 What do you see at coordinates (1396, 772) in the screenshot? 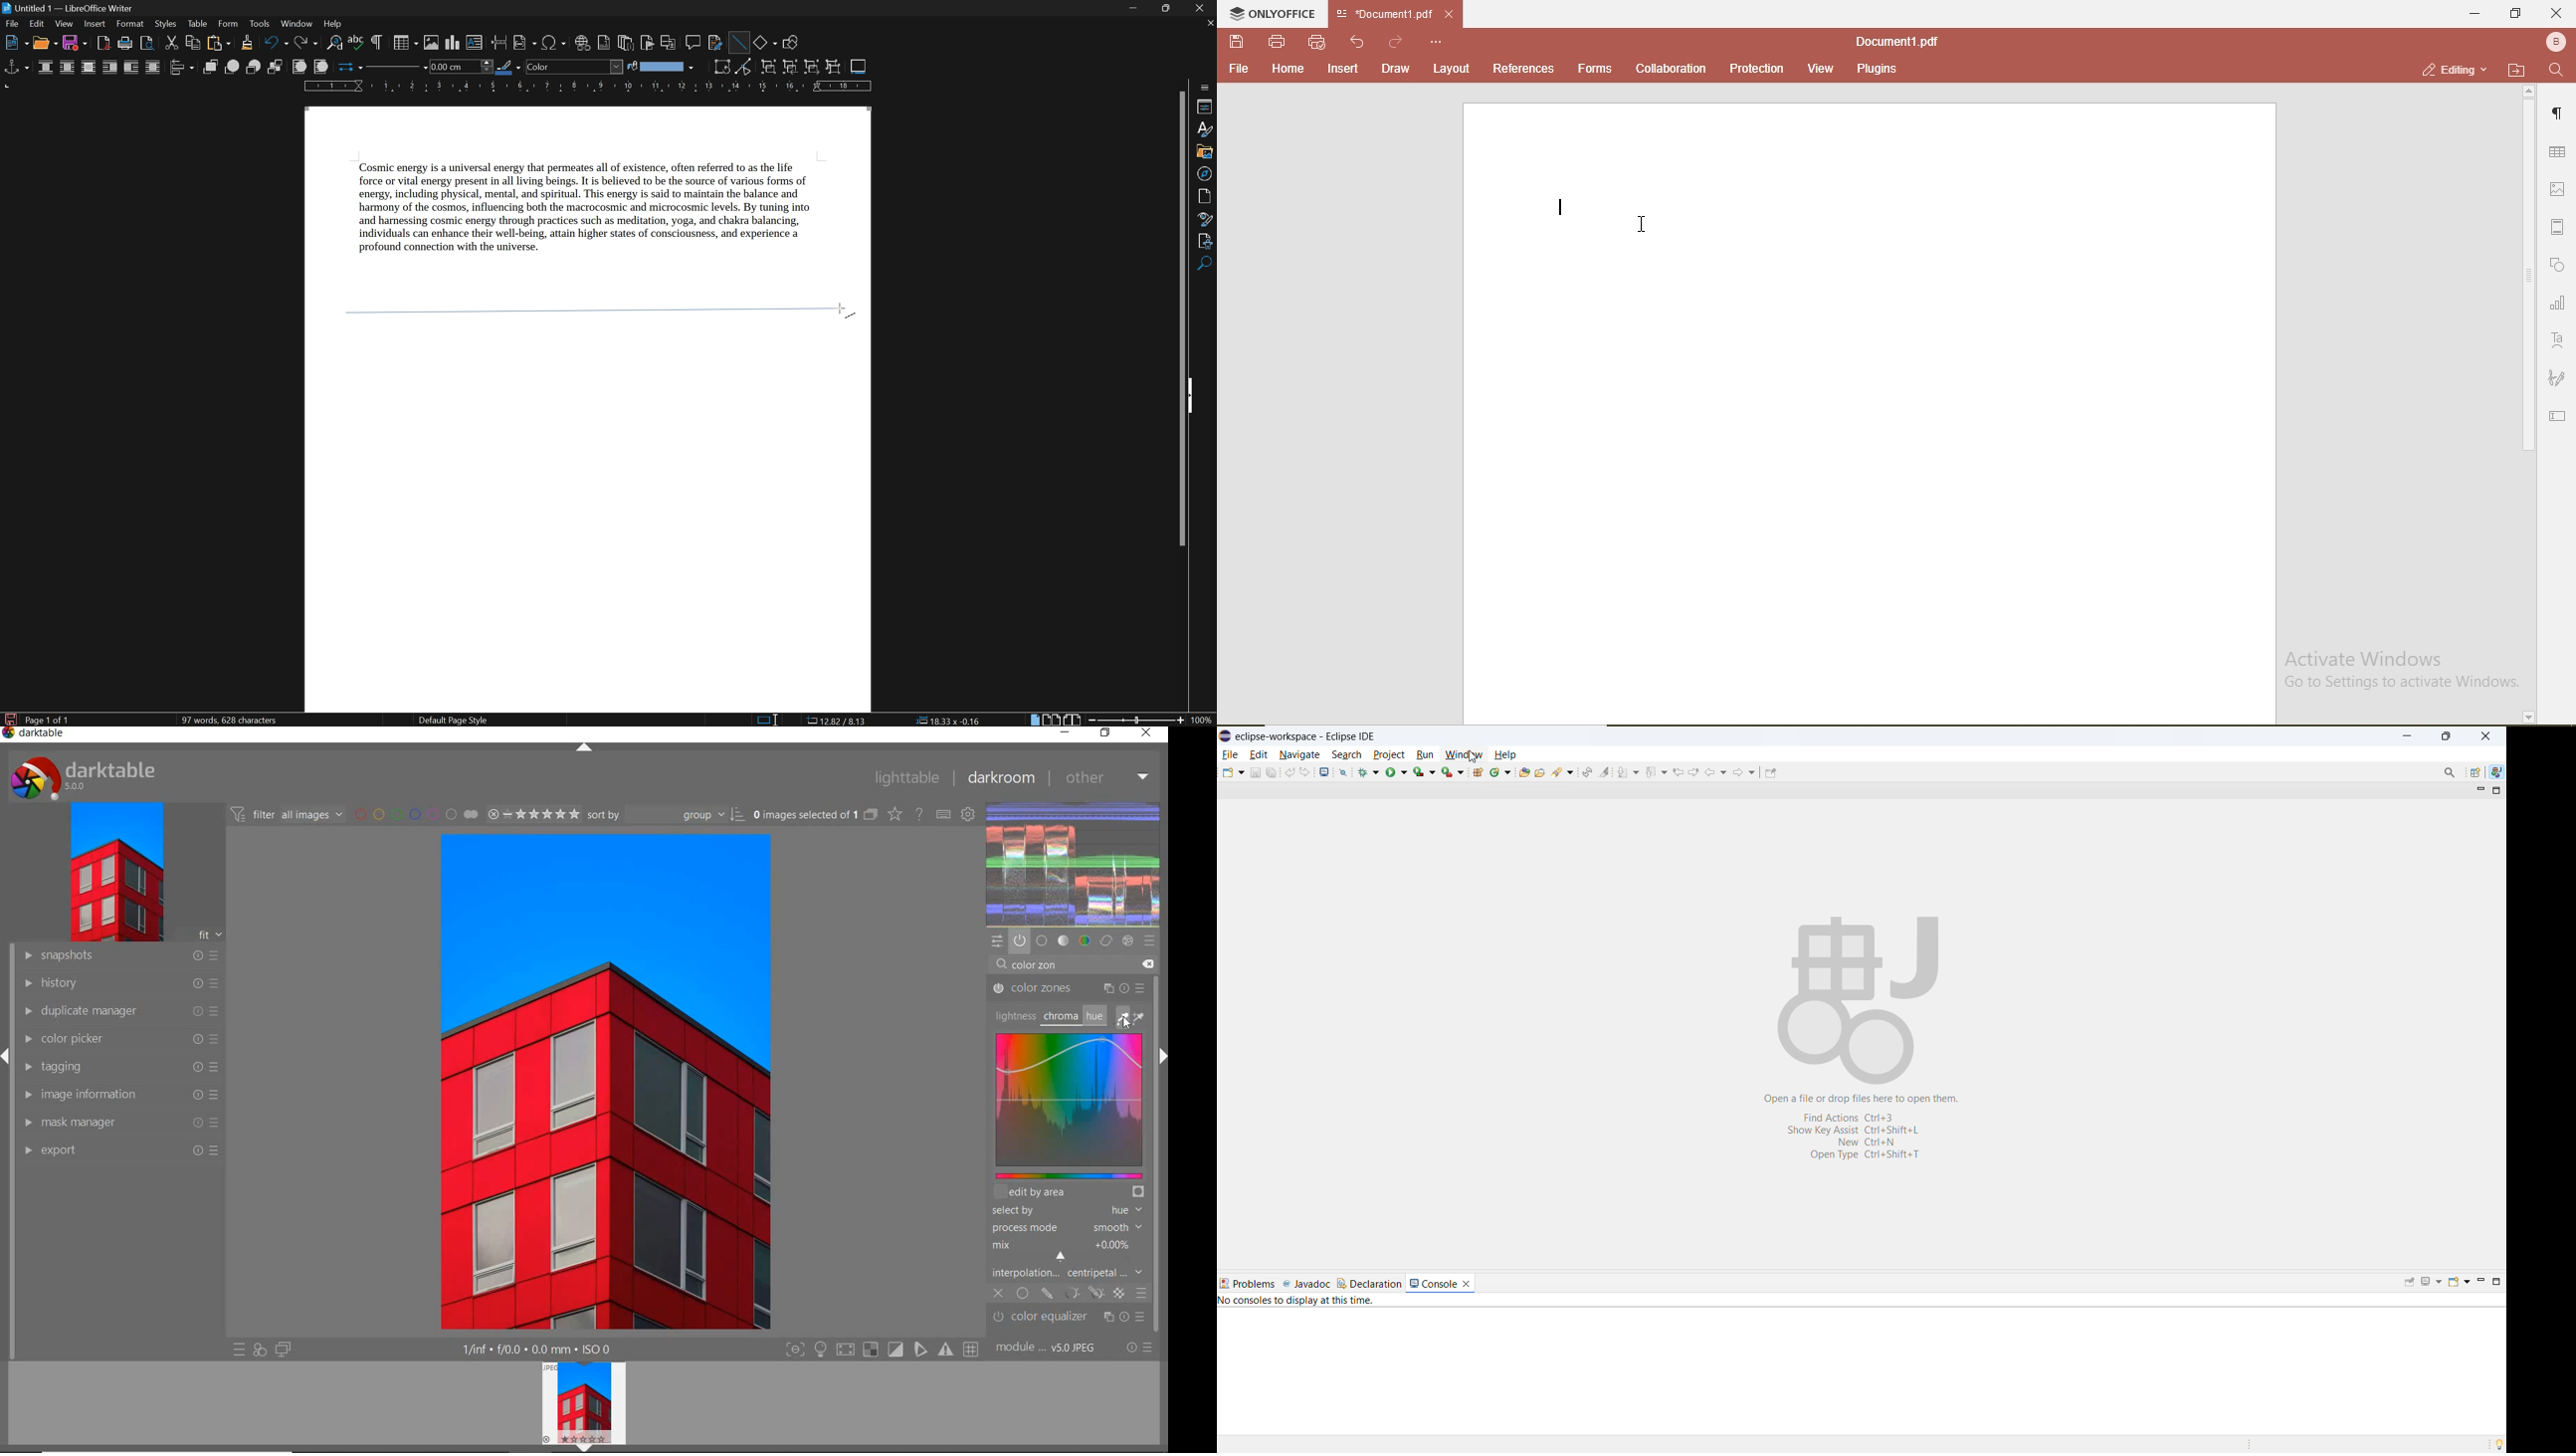
I see `run` at bounding box center [1396, 772].